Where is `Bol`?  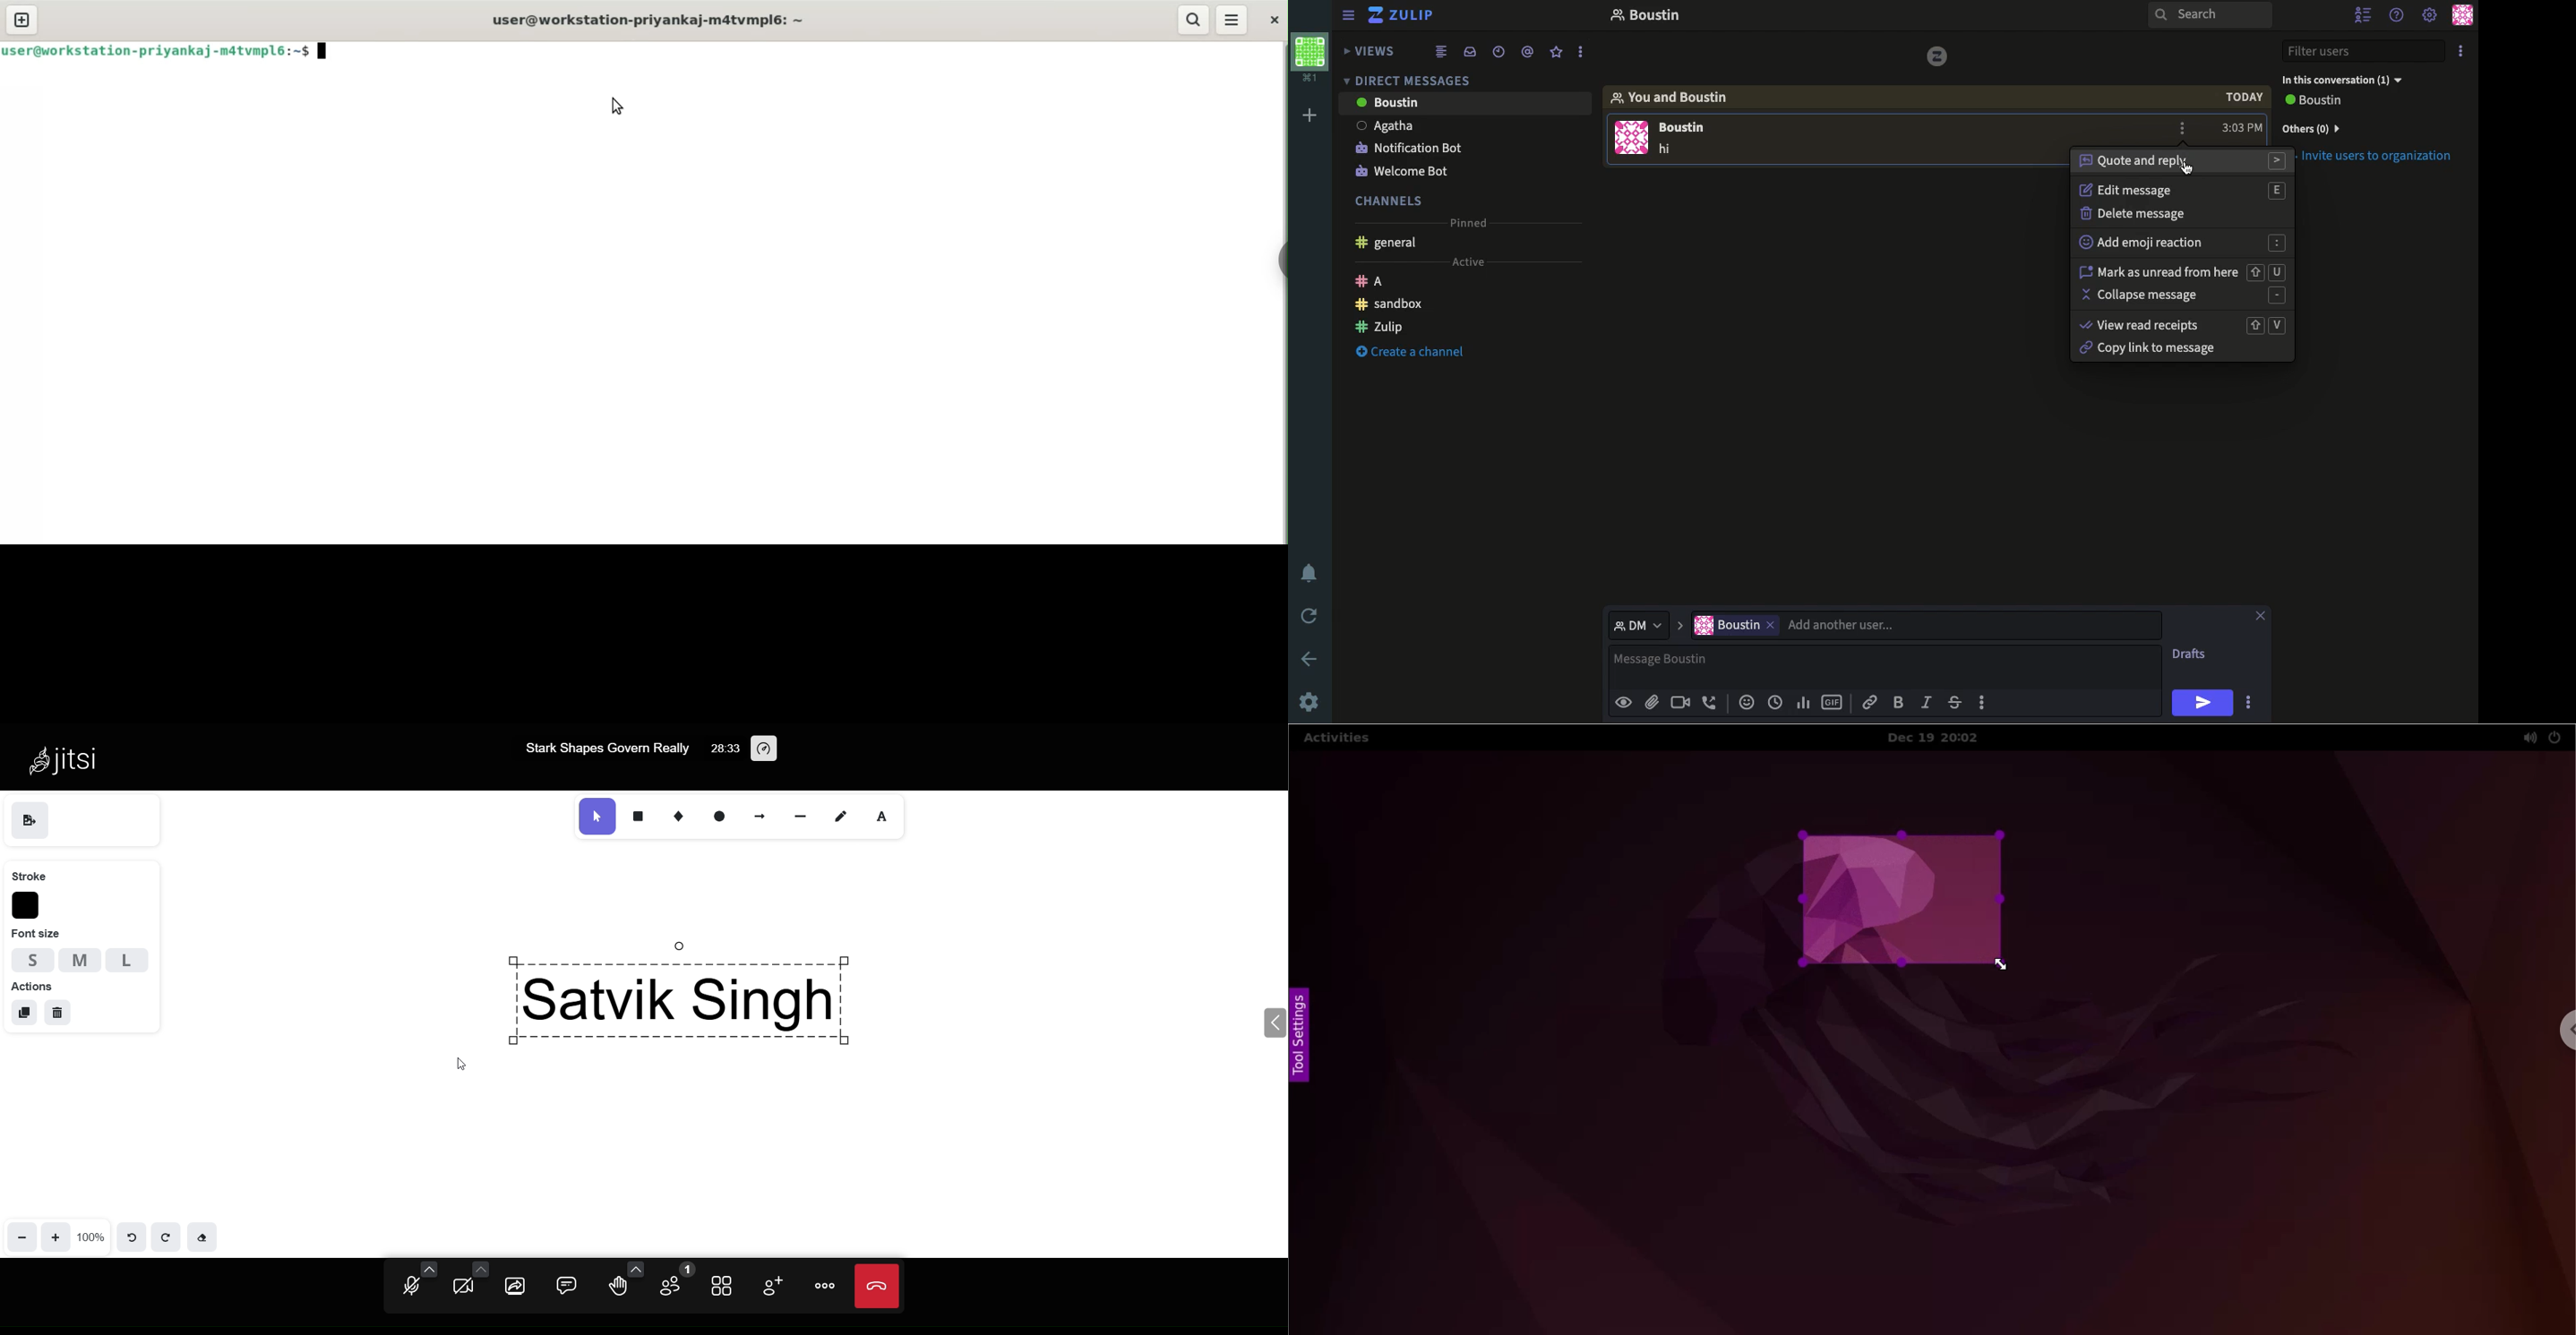 Bol is located at coordinates (1902, 703).